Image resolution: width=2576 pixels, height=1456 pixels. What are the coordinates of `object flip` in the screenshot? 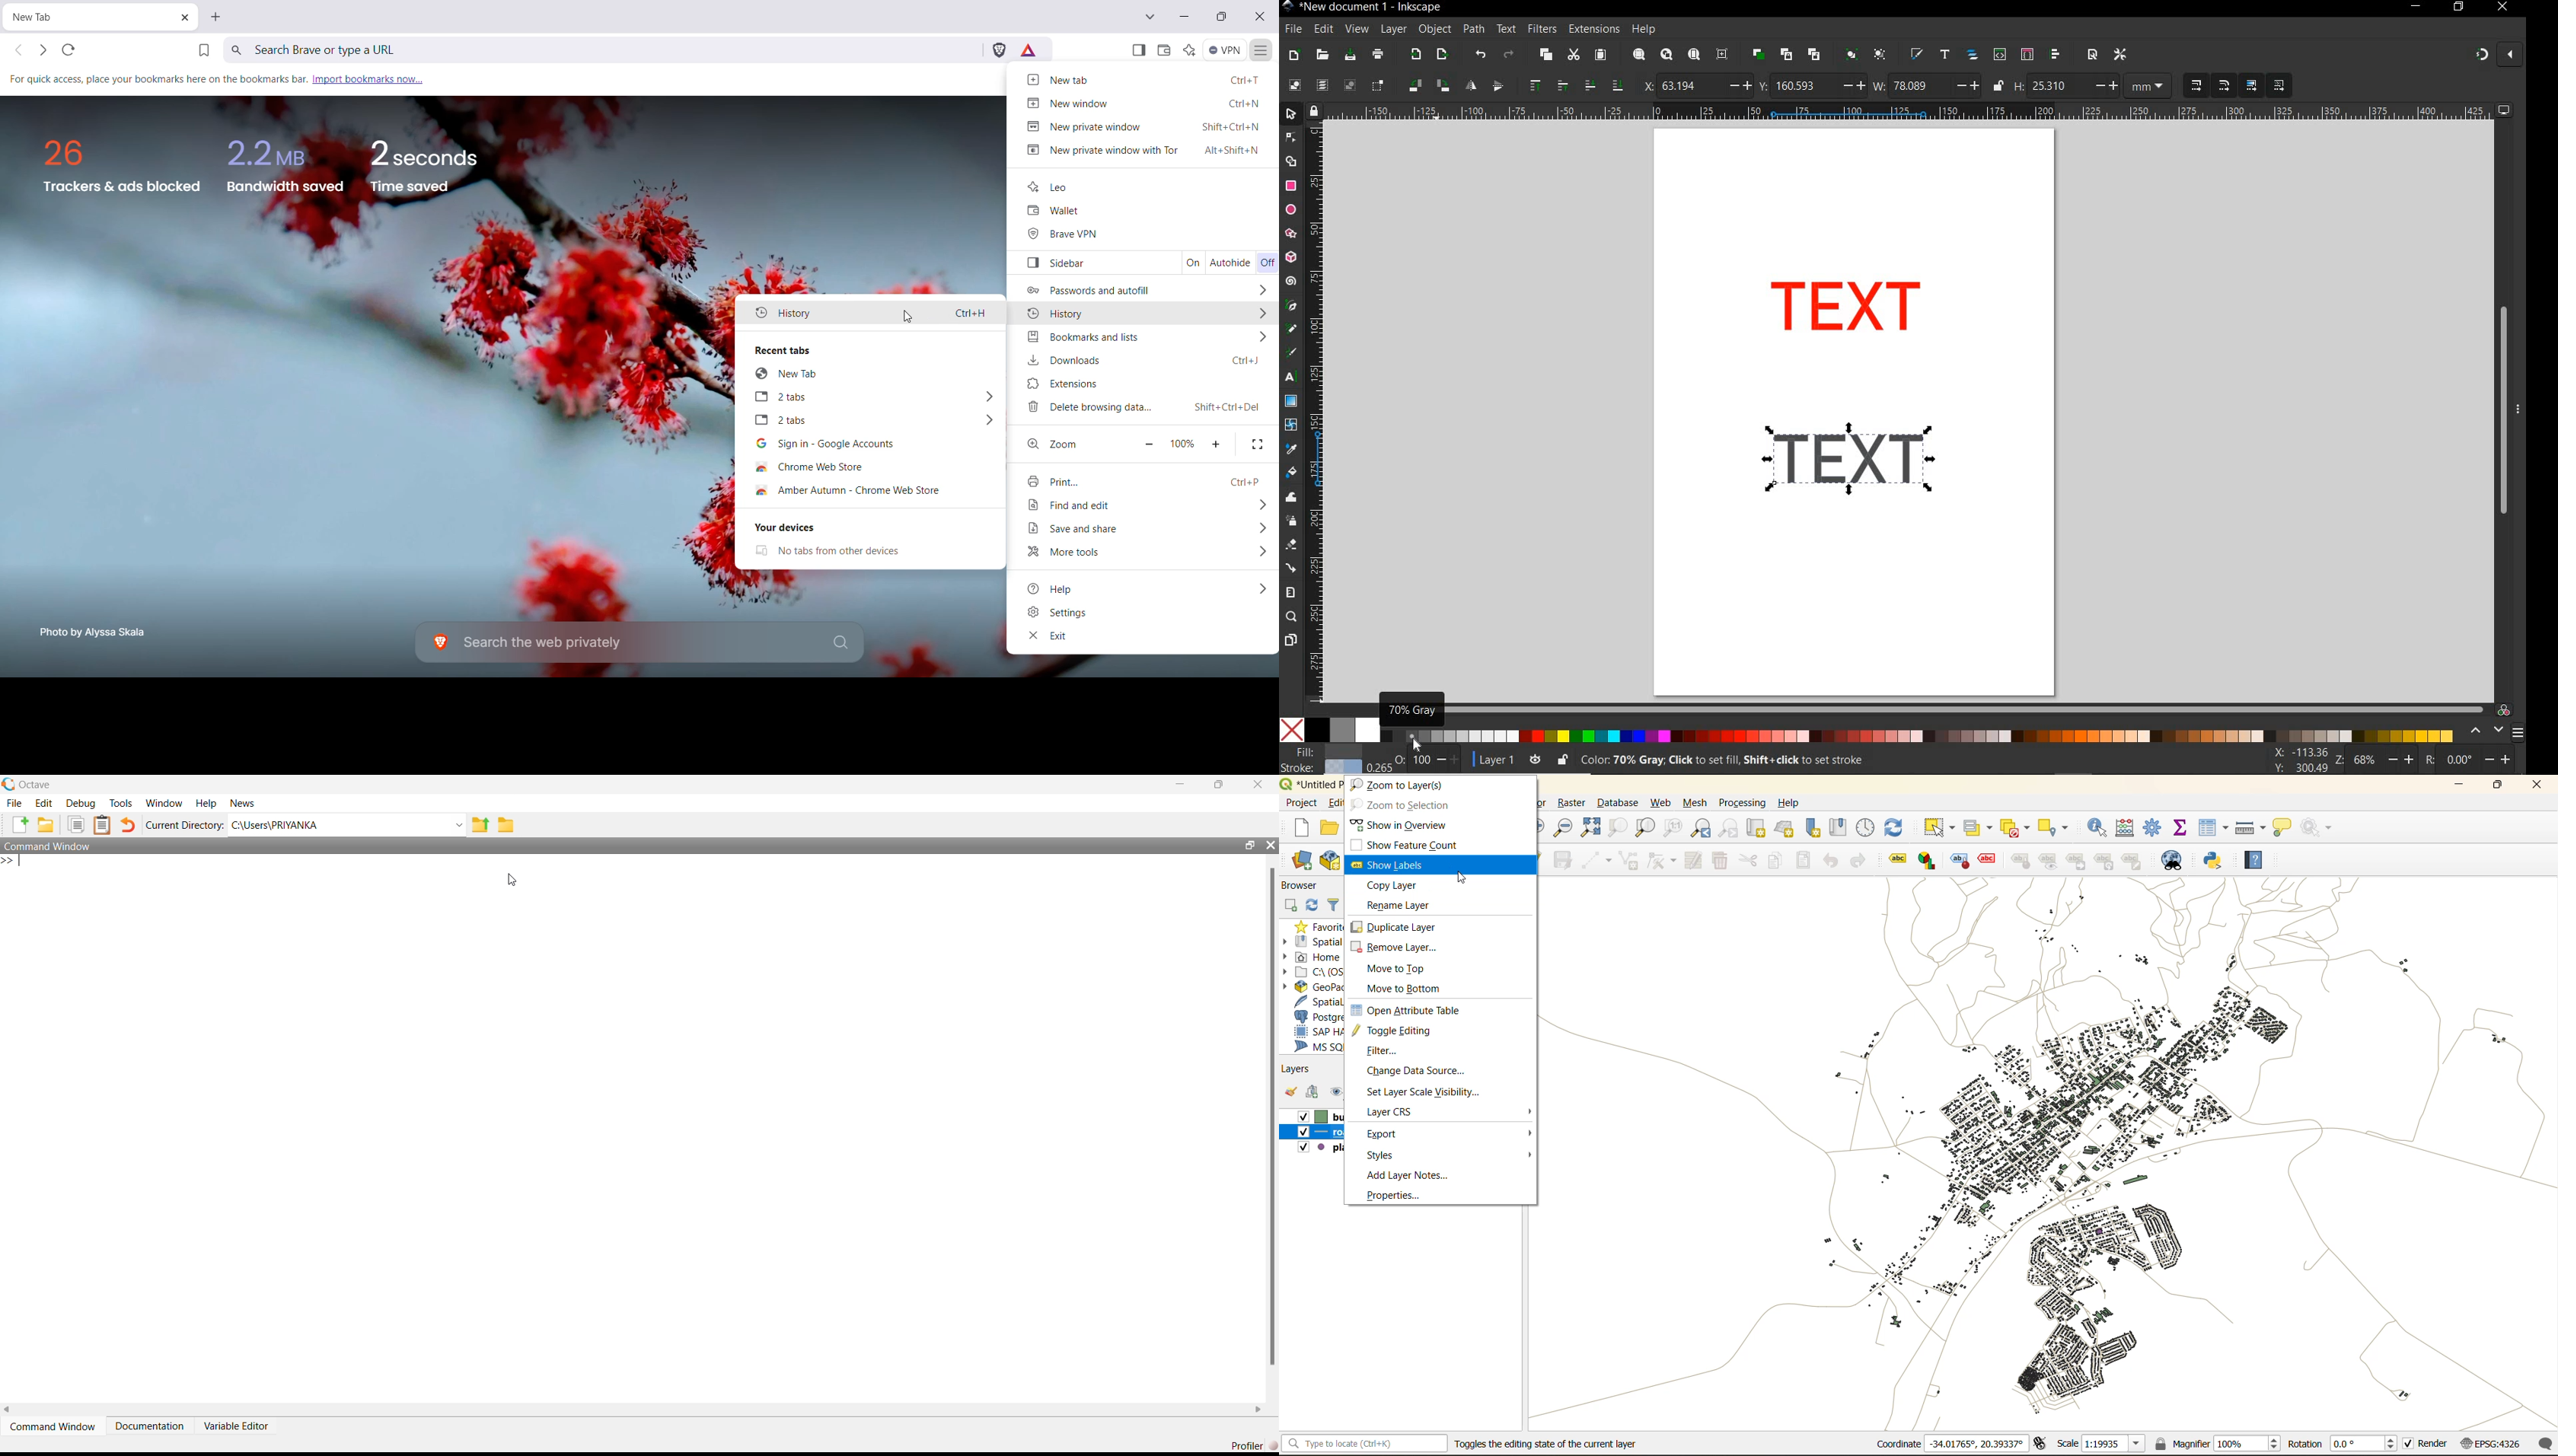 It's located at (1482, 86).